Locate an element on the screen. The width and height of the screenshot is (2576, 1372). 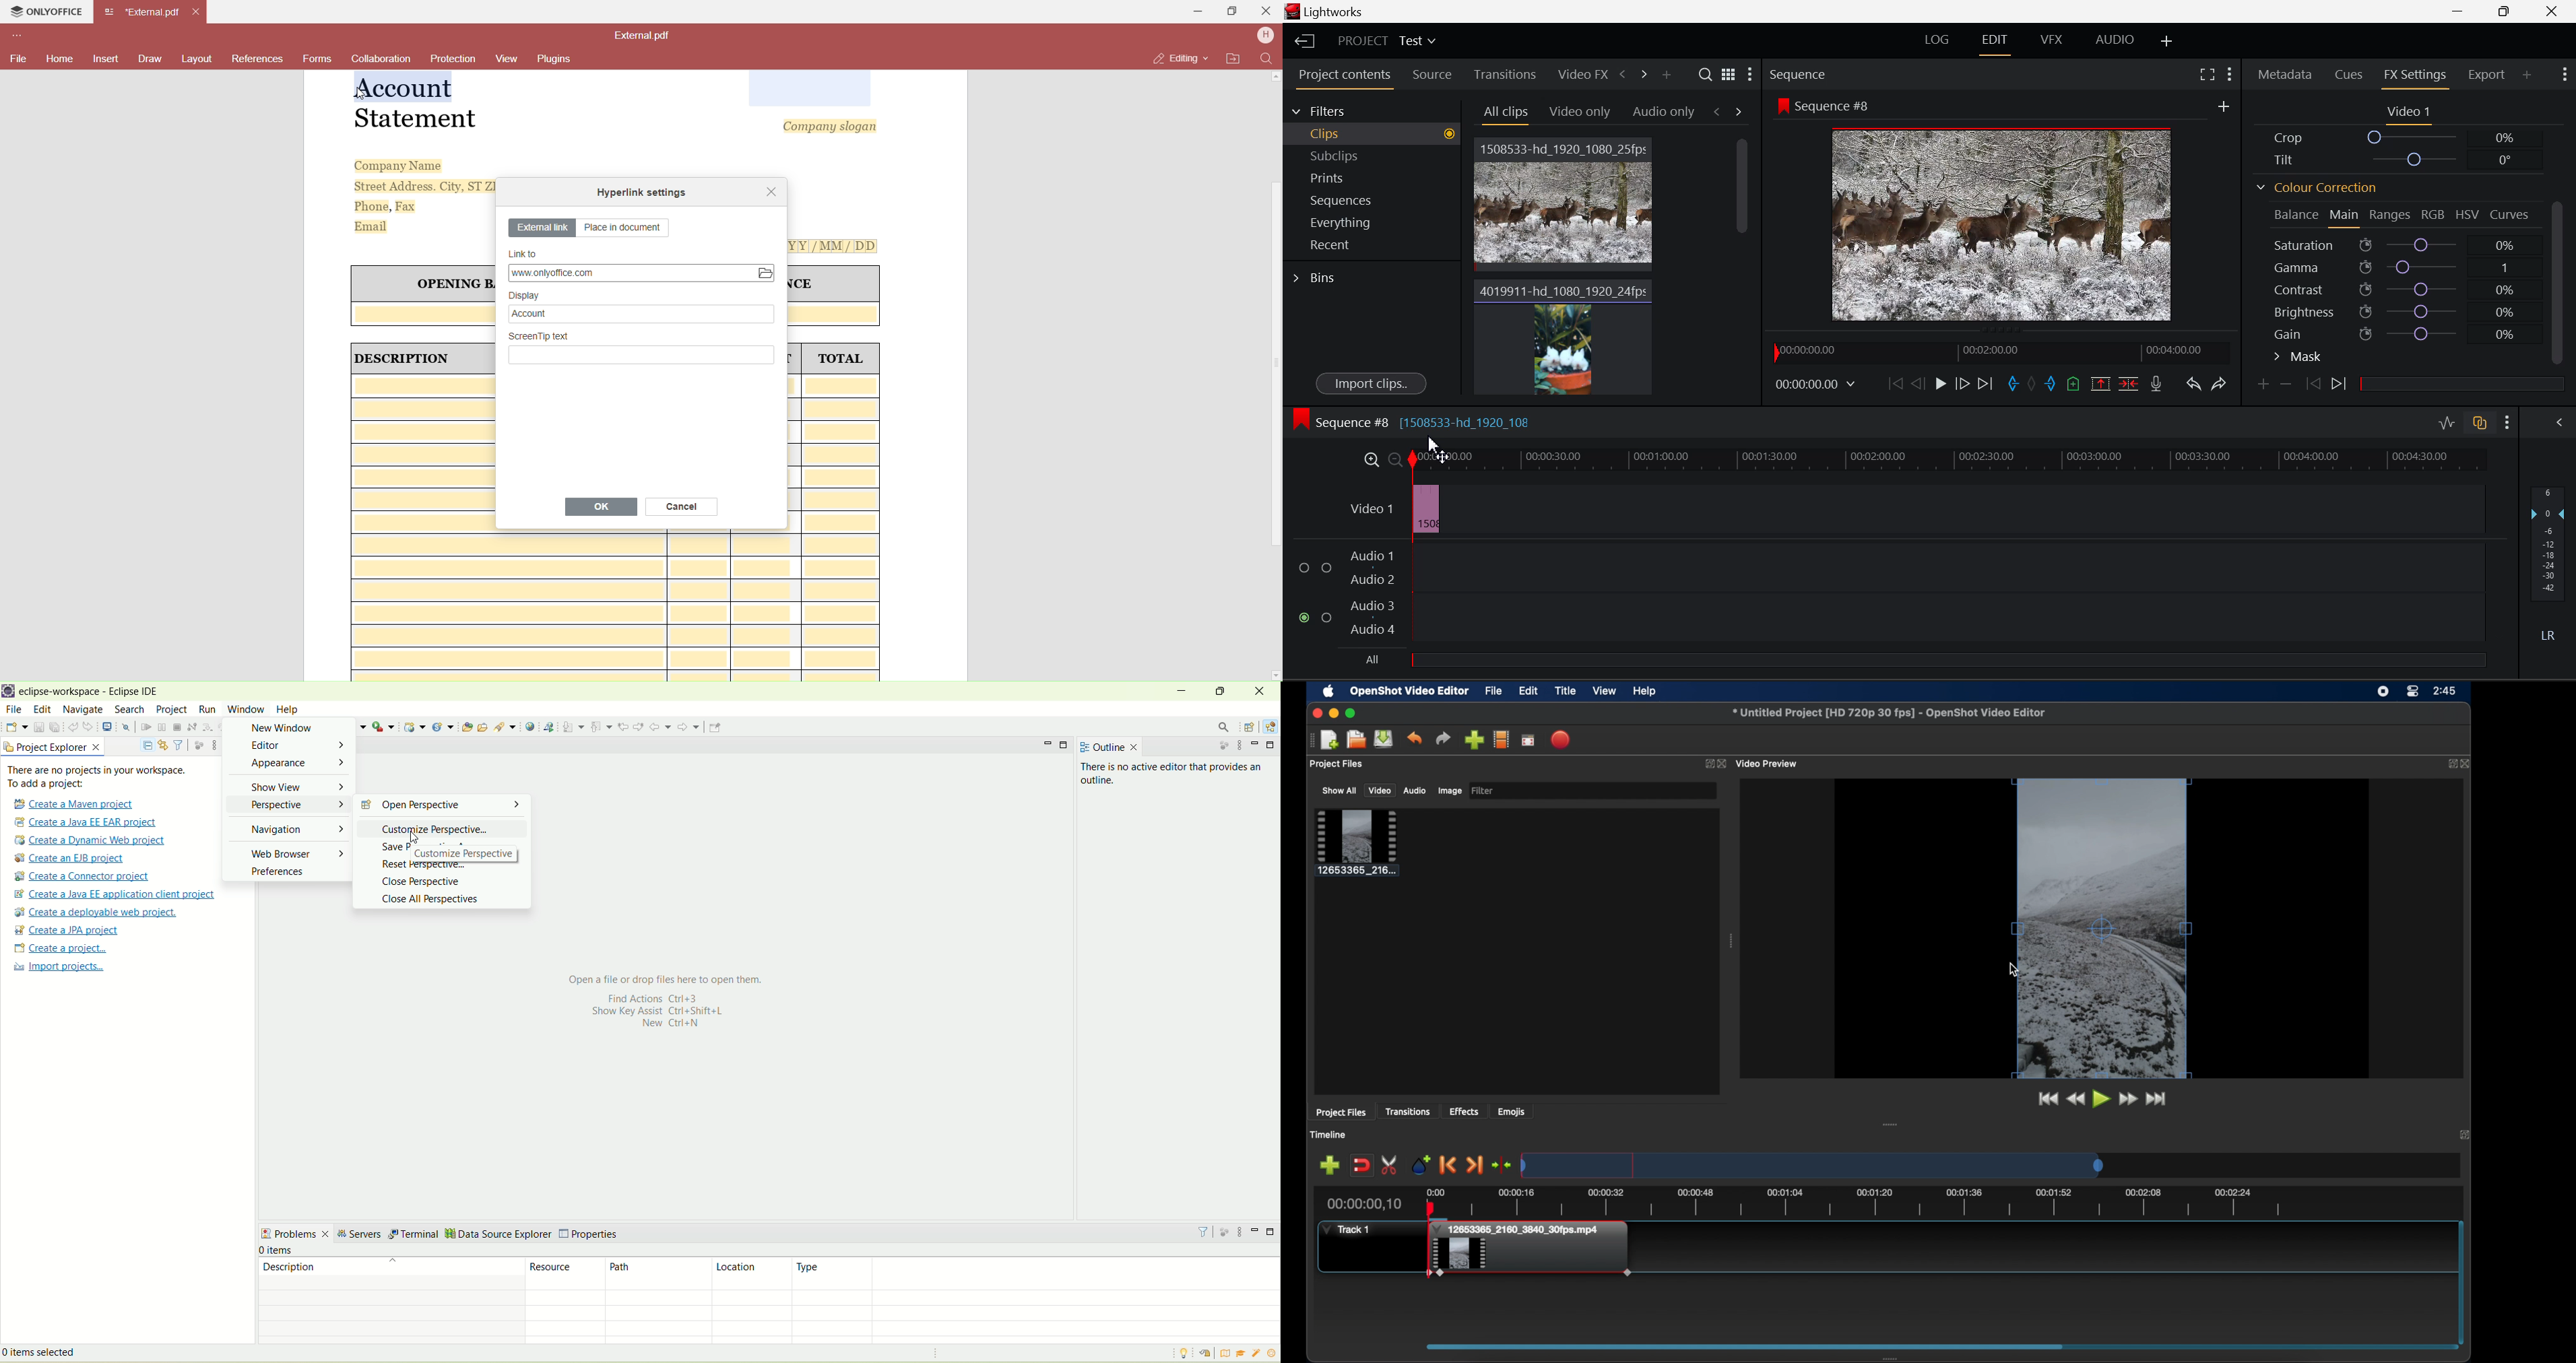
Auto Track Sync is located at coordinates (2480, 424).